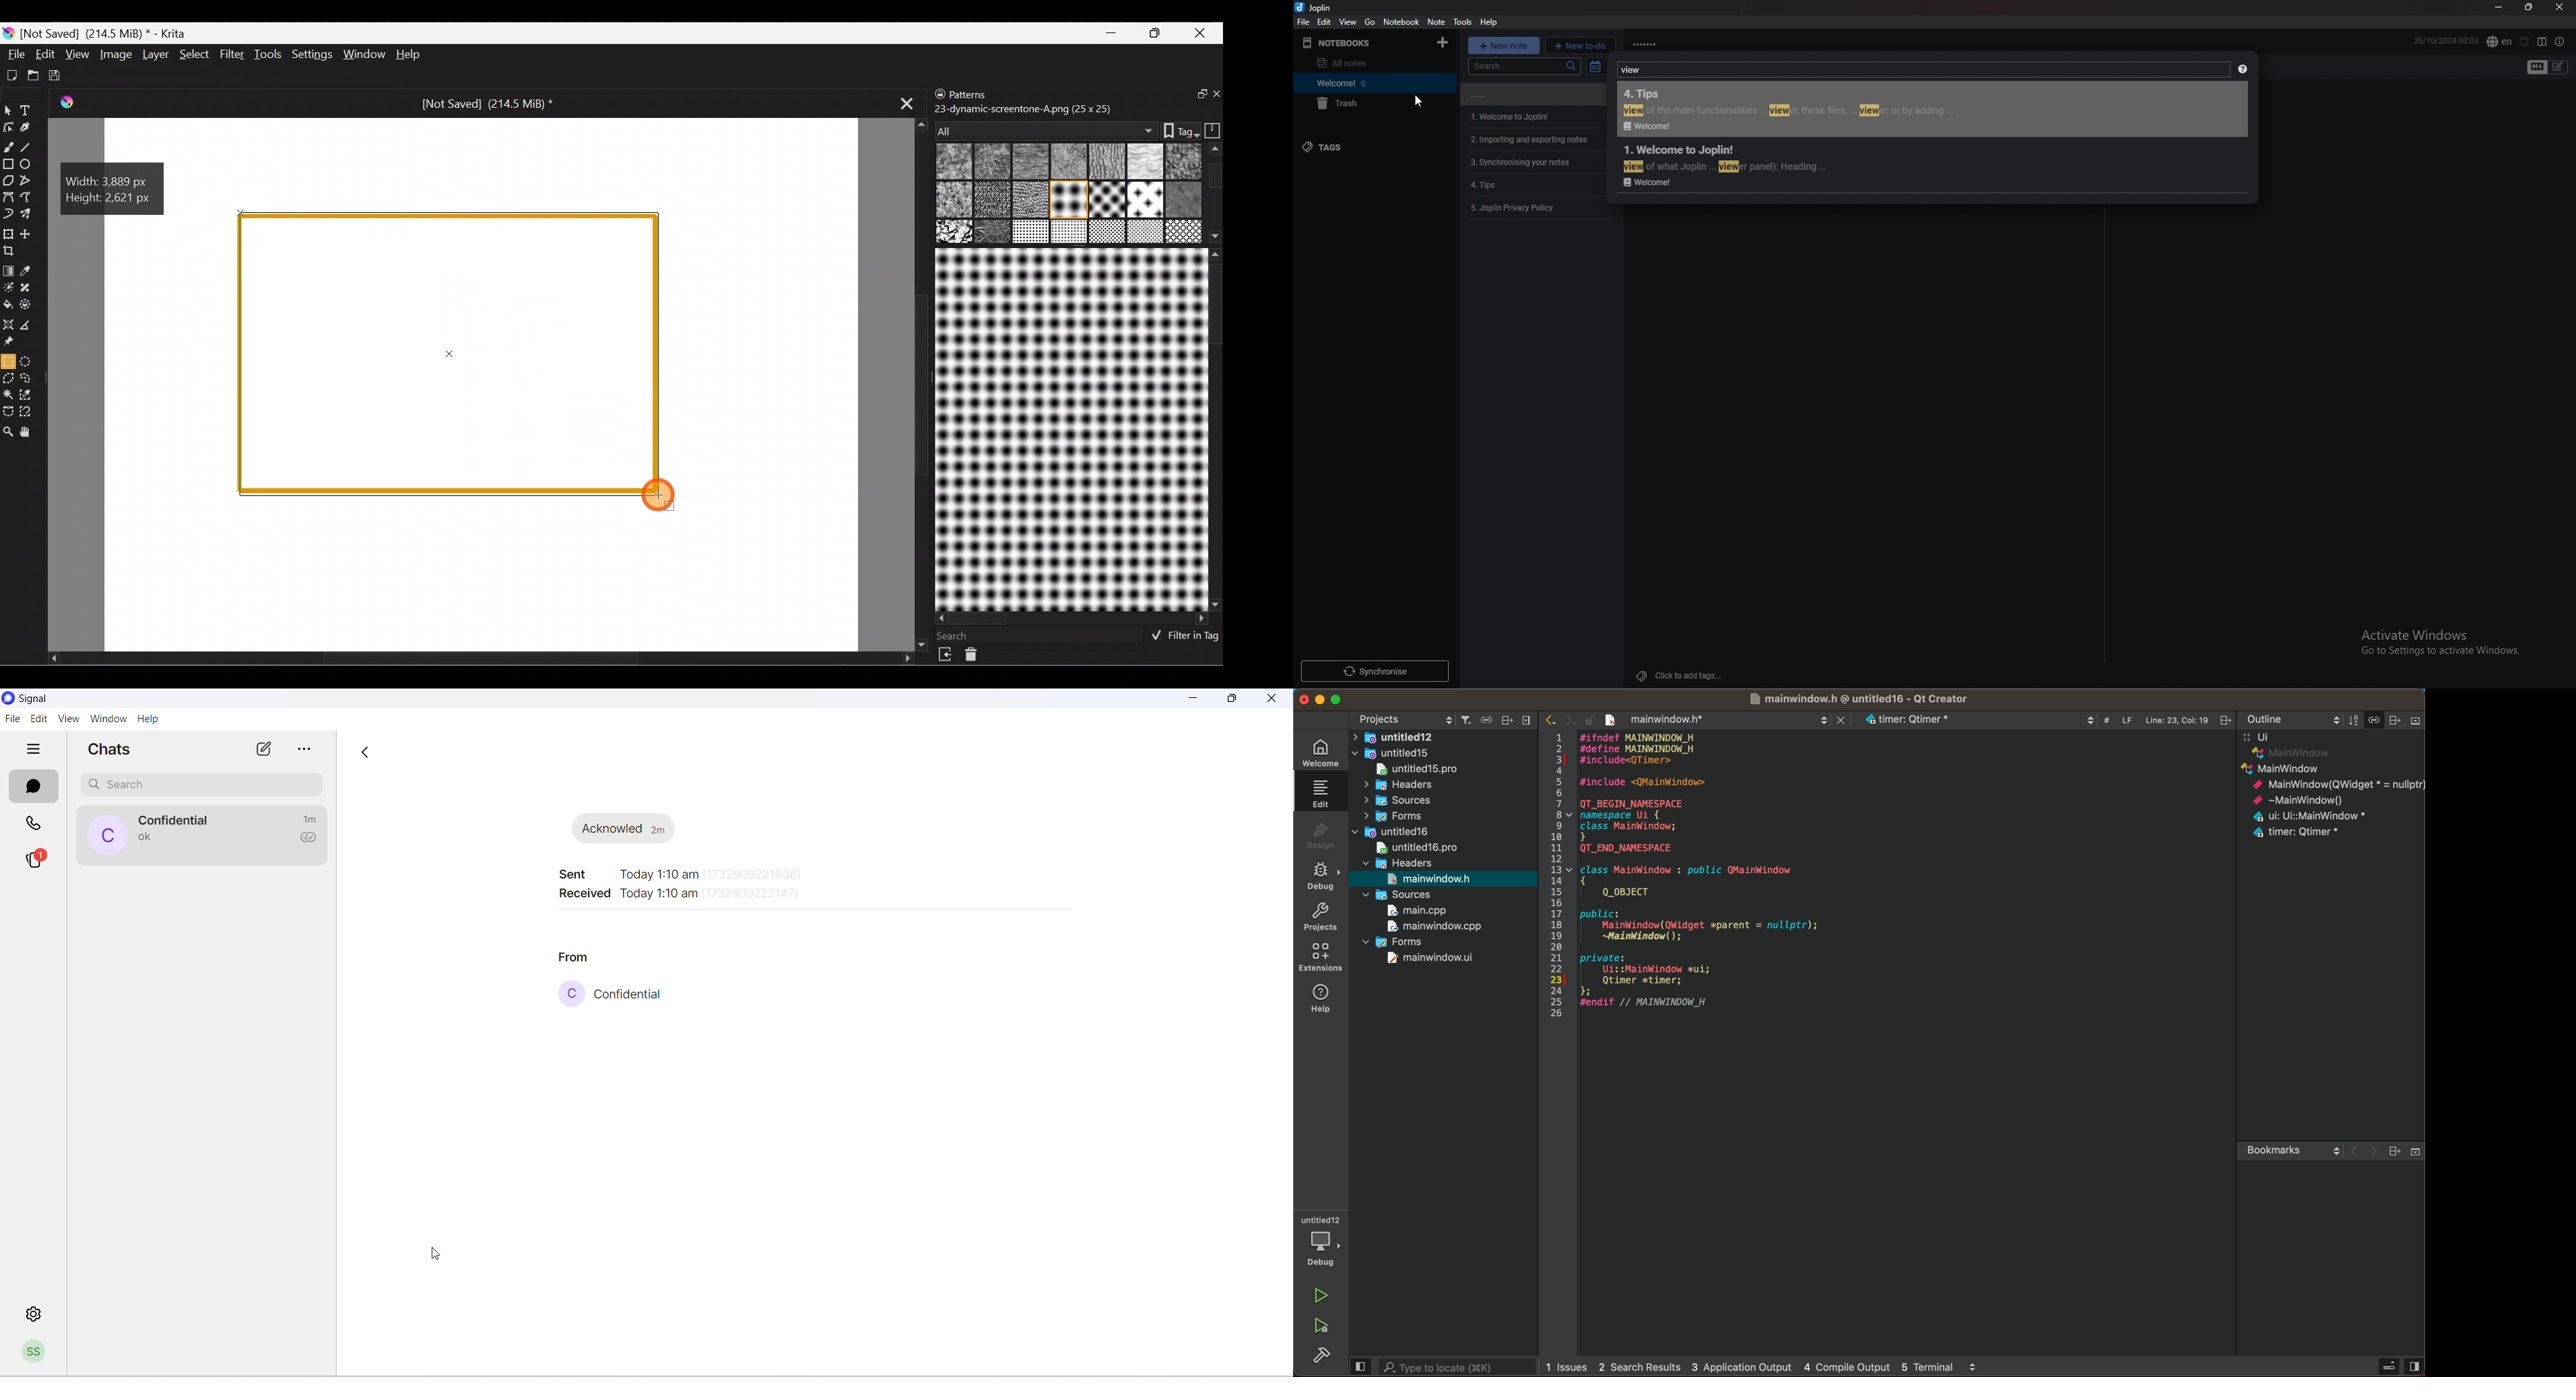  What do you see at coordinates (8, 433) in the screenshot?
I see `Zoom tool` at bounding box center [8, 433].